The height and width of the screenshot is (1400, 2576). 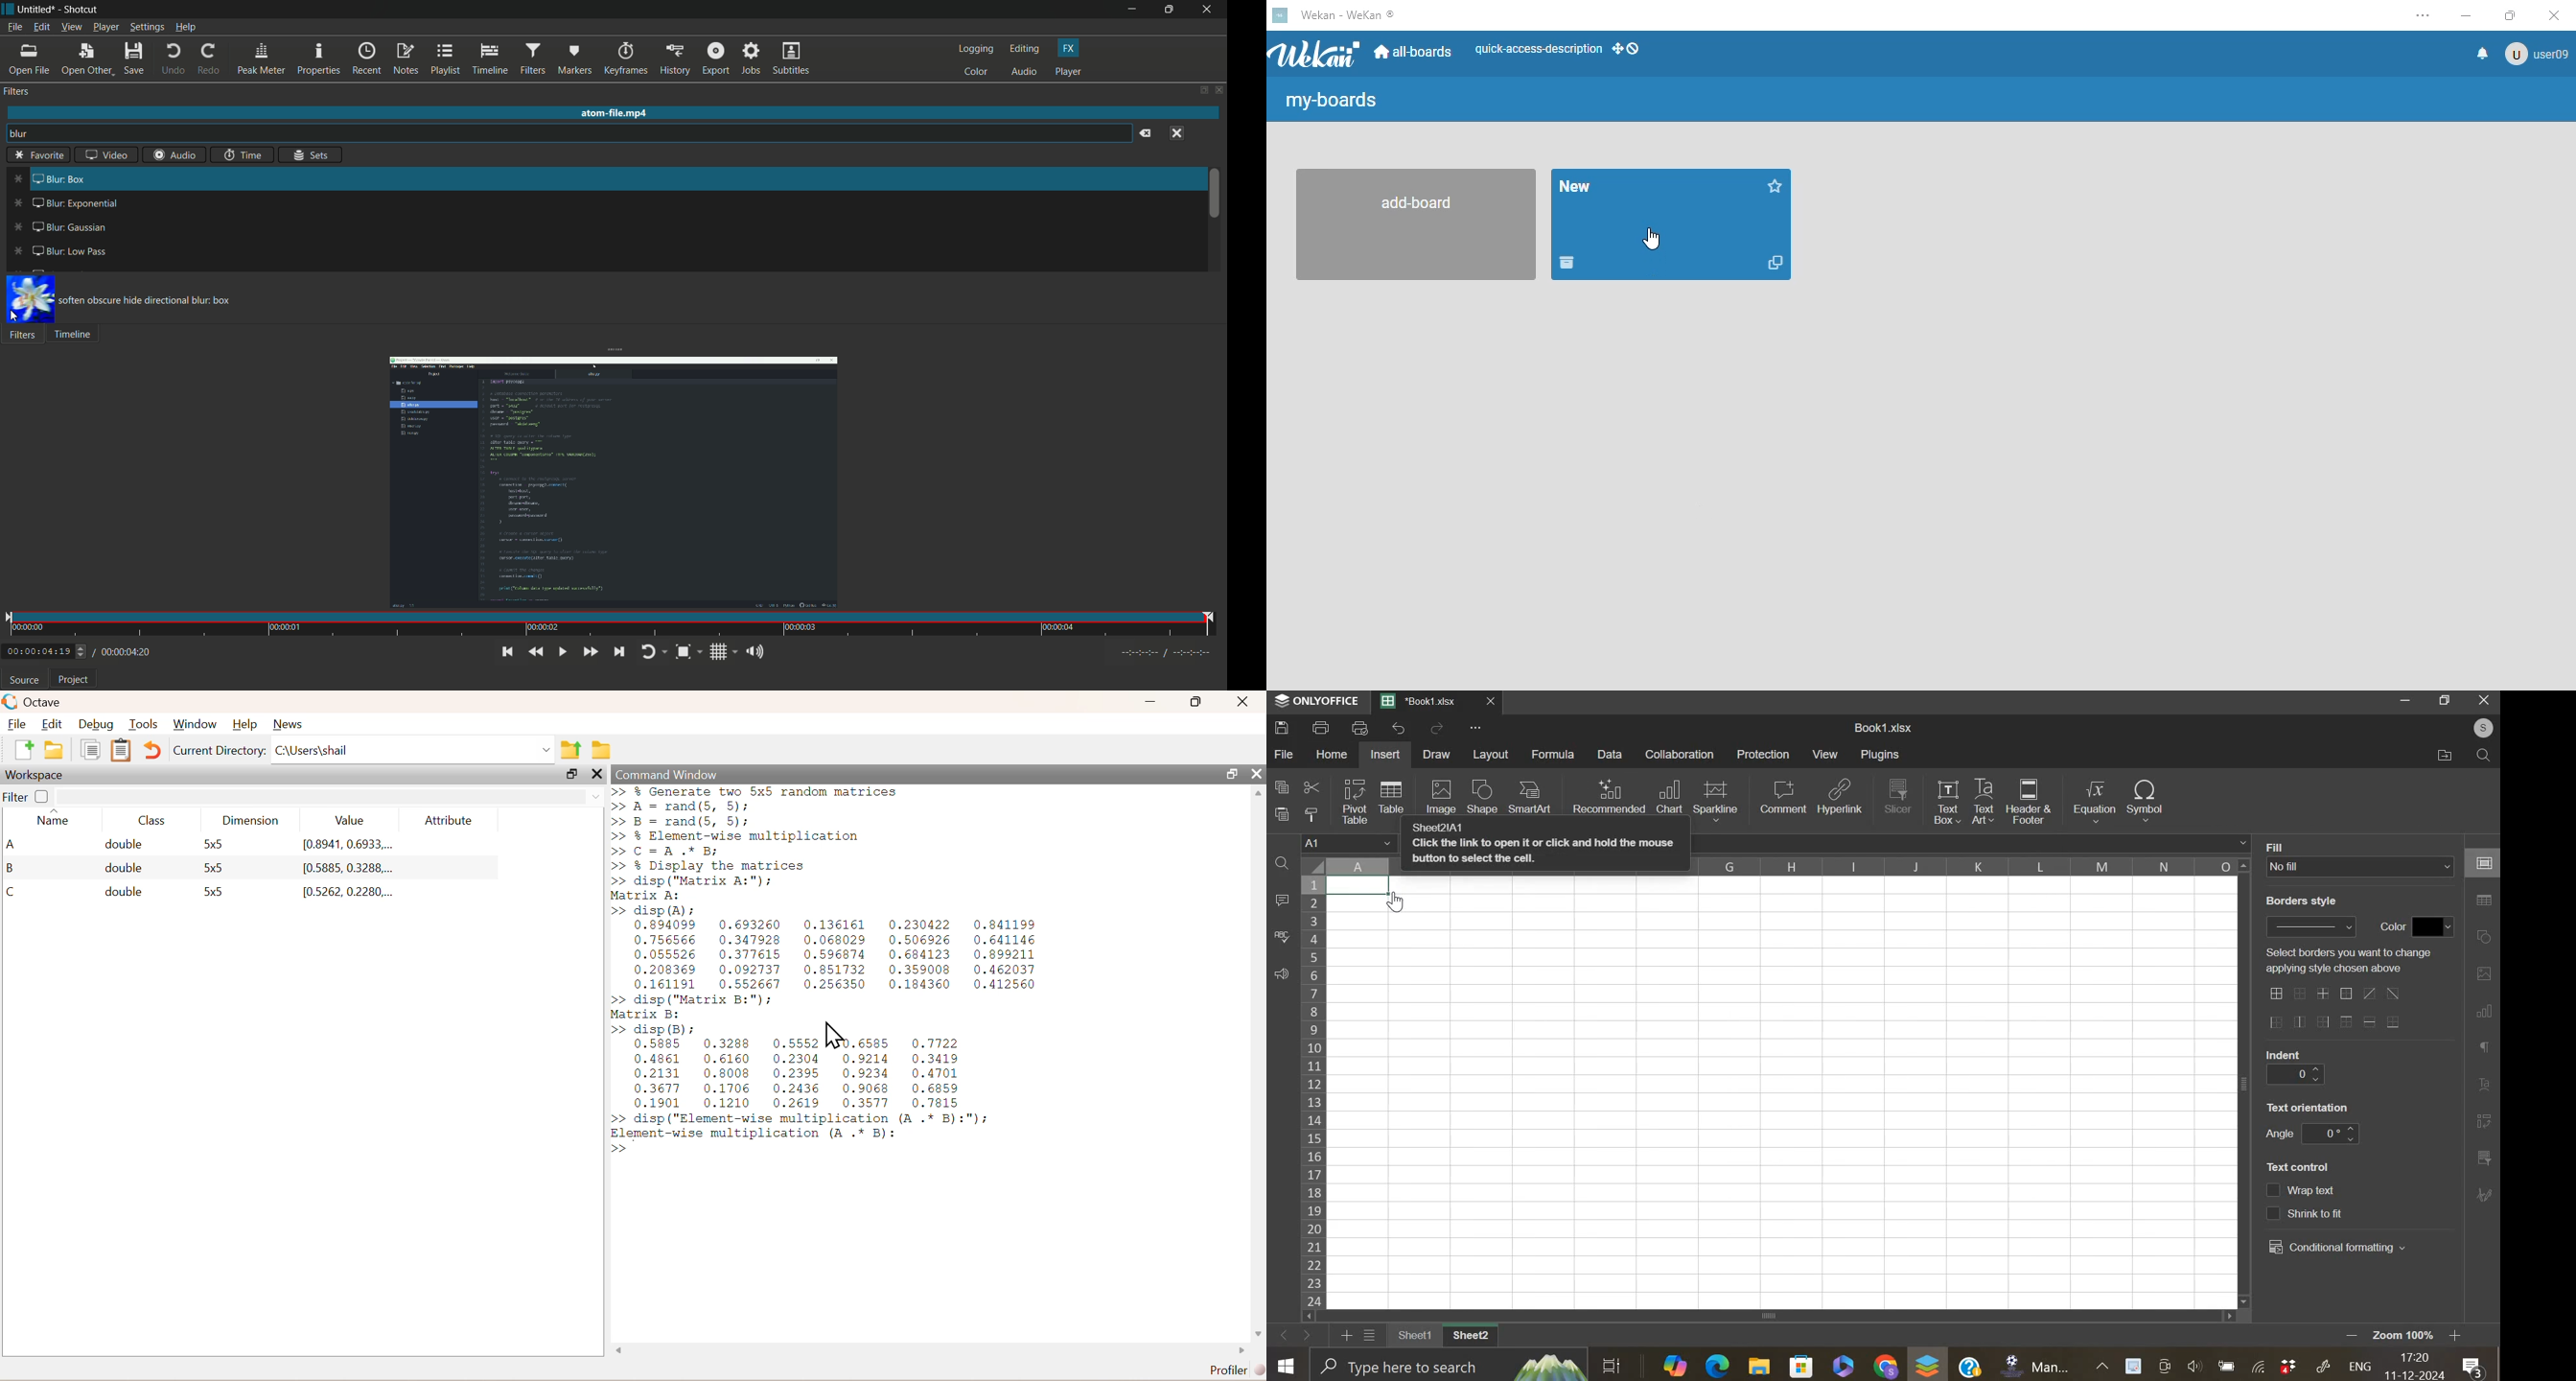 I want to click on row, so click(x=1312, y=1091).